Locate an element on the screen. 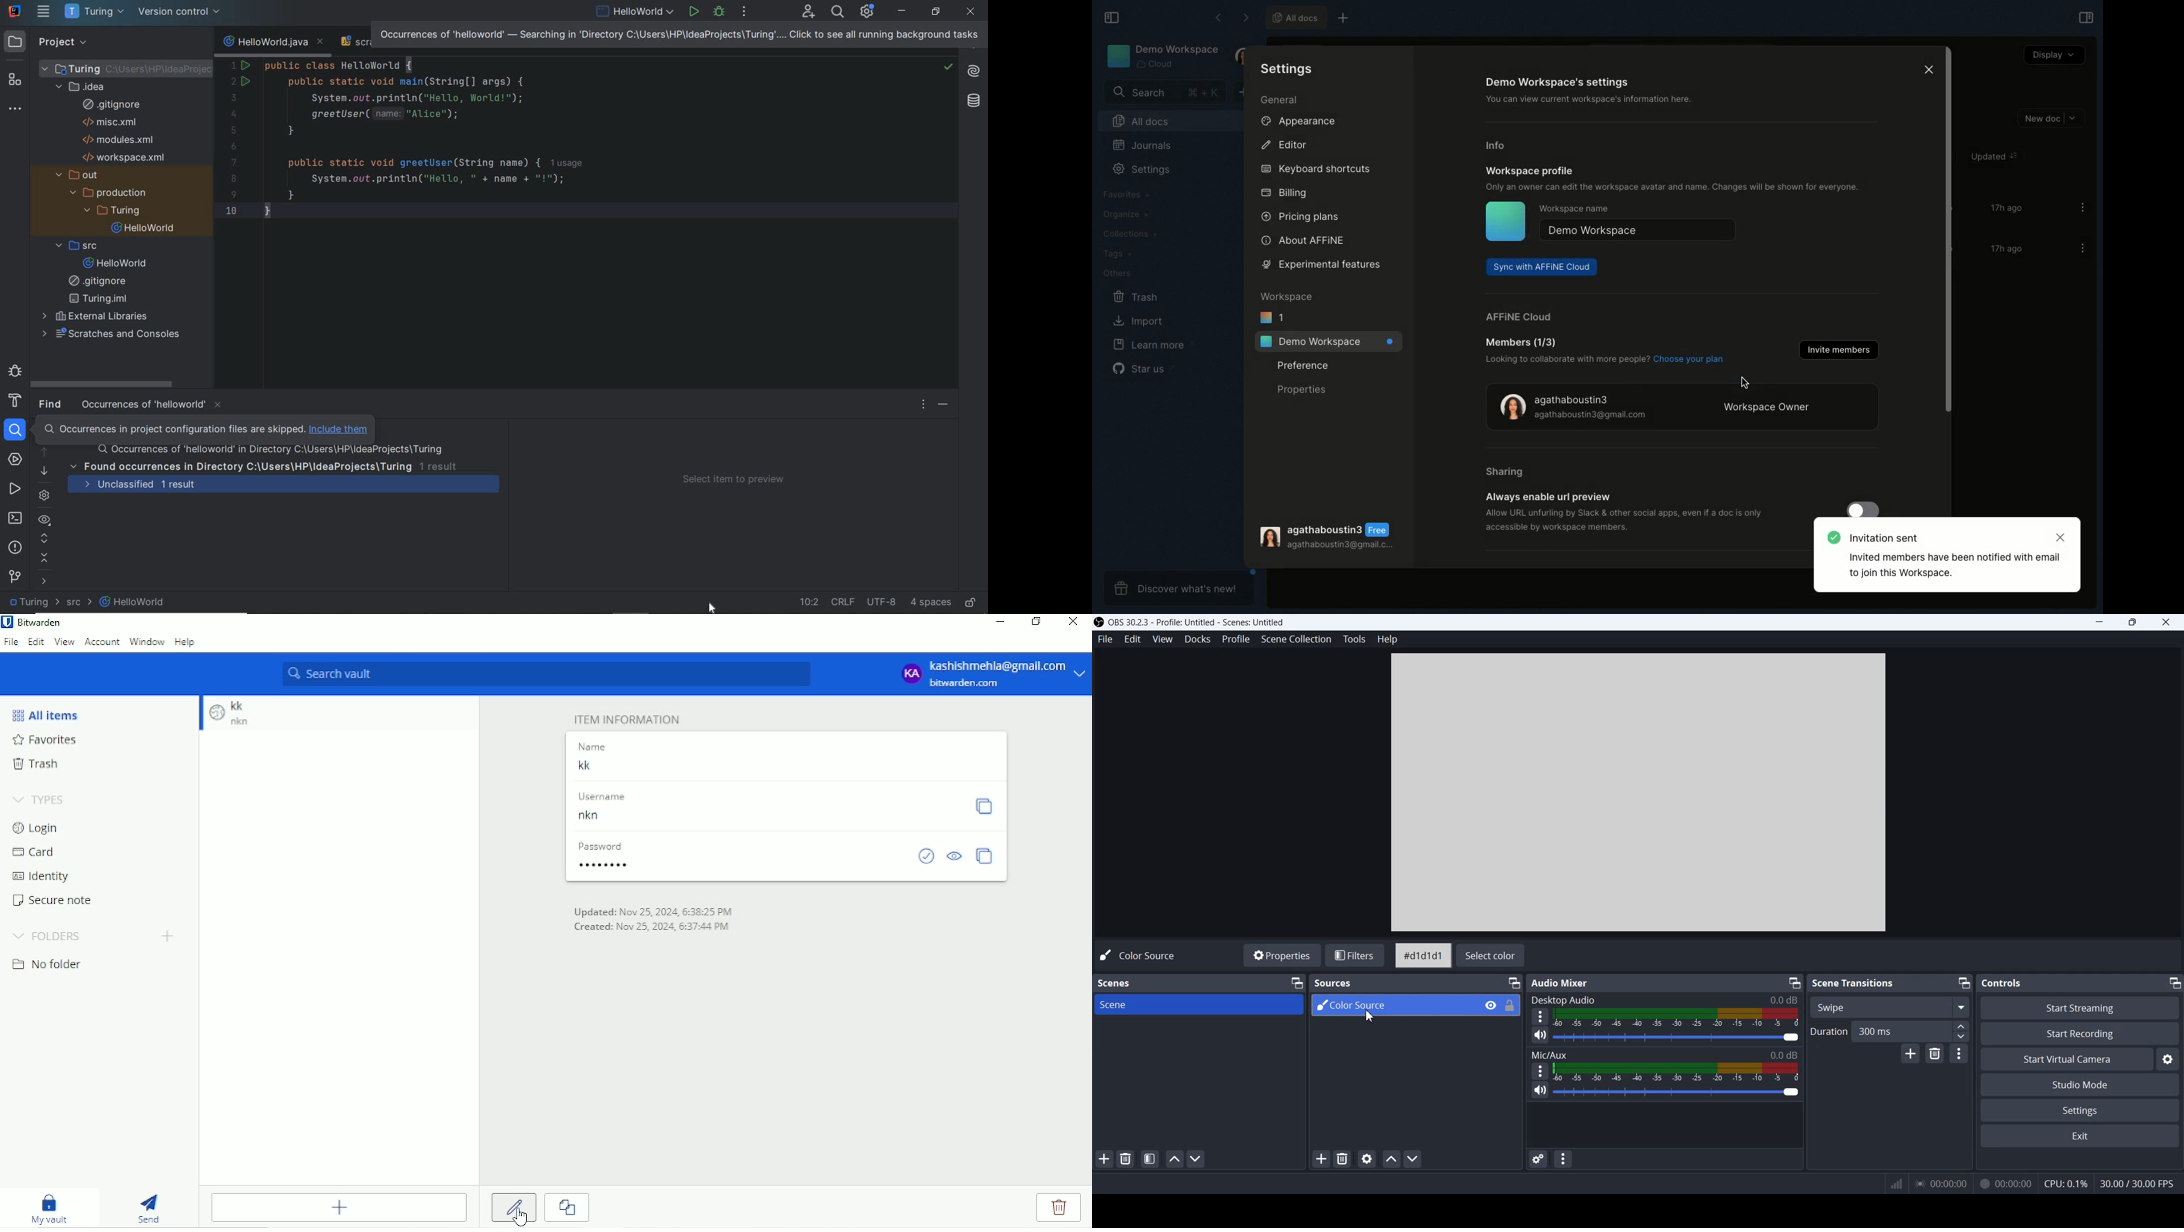  Volume Indicator is located at coordinates (1677, 1072).